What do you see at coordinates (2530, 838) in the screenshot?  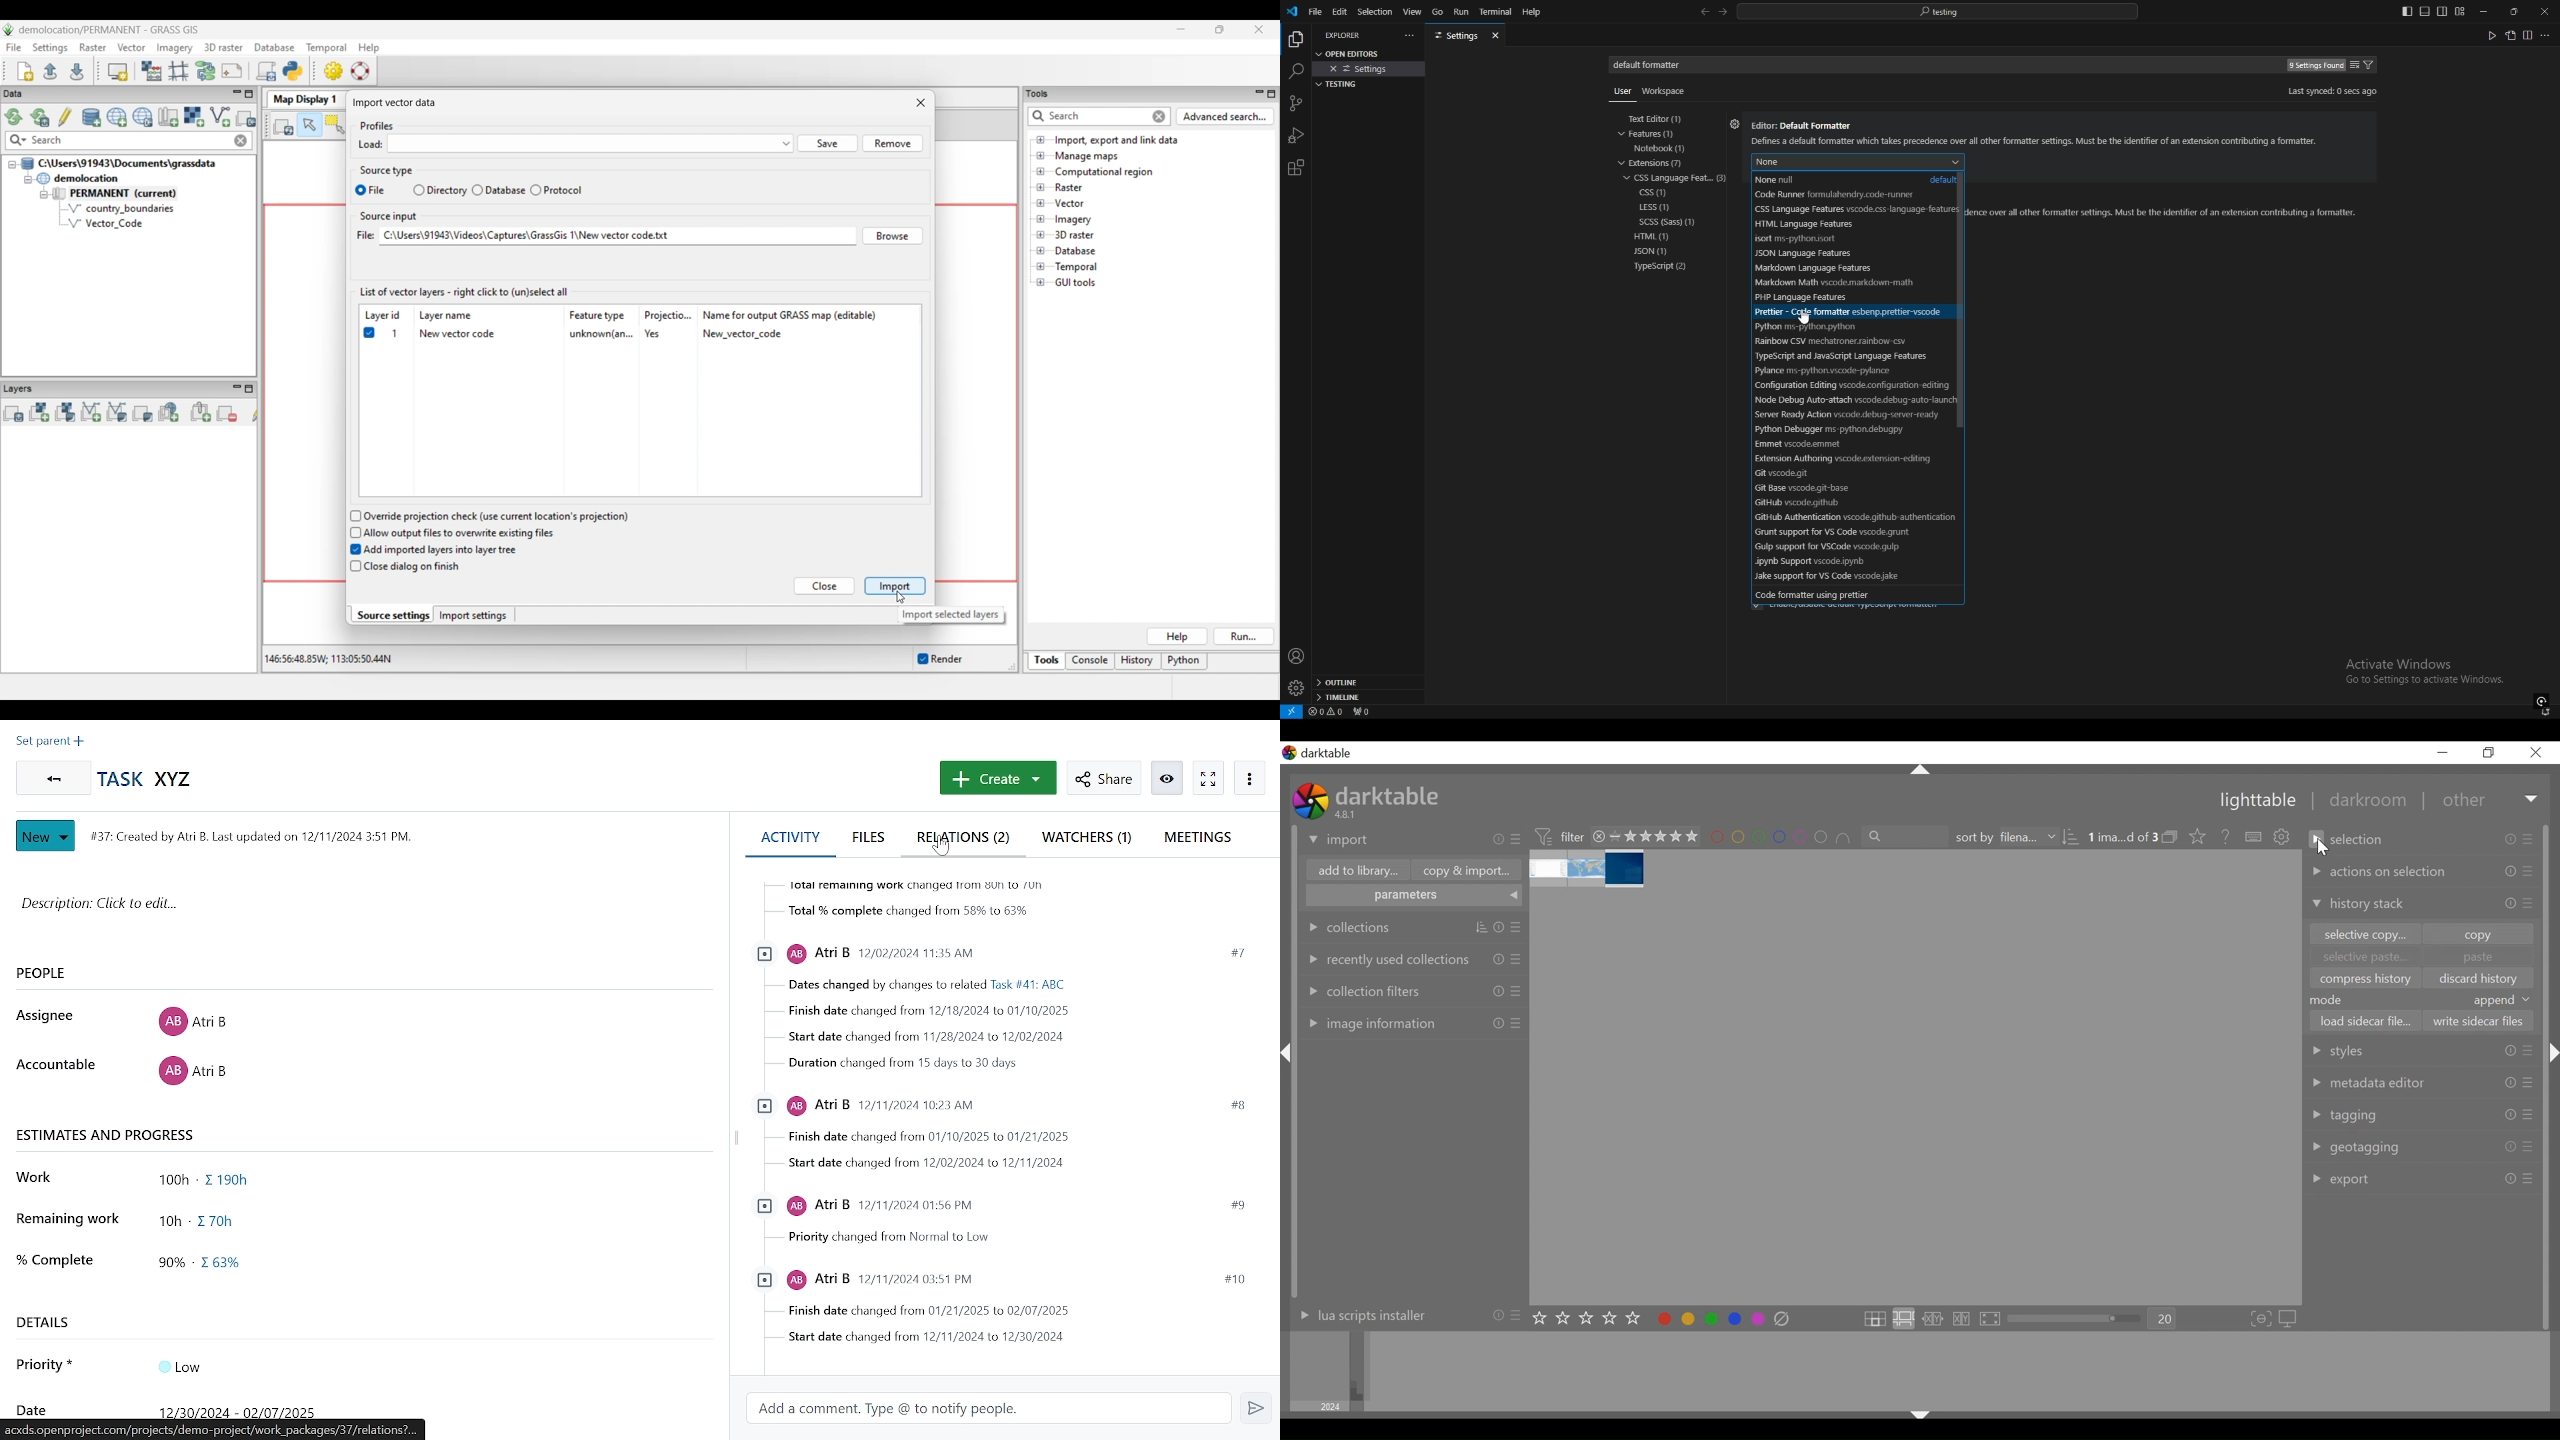 I see `presets` at bounding box center [2530, 838].